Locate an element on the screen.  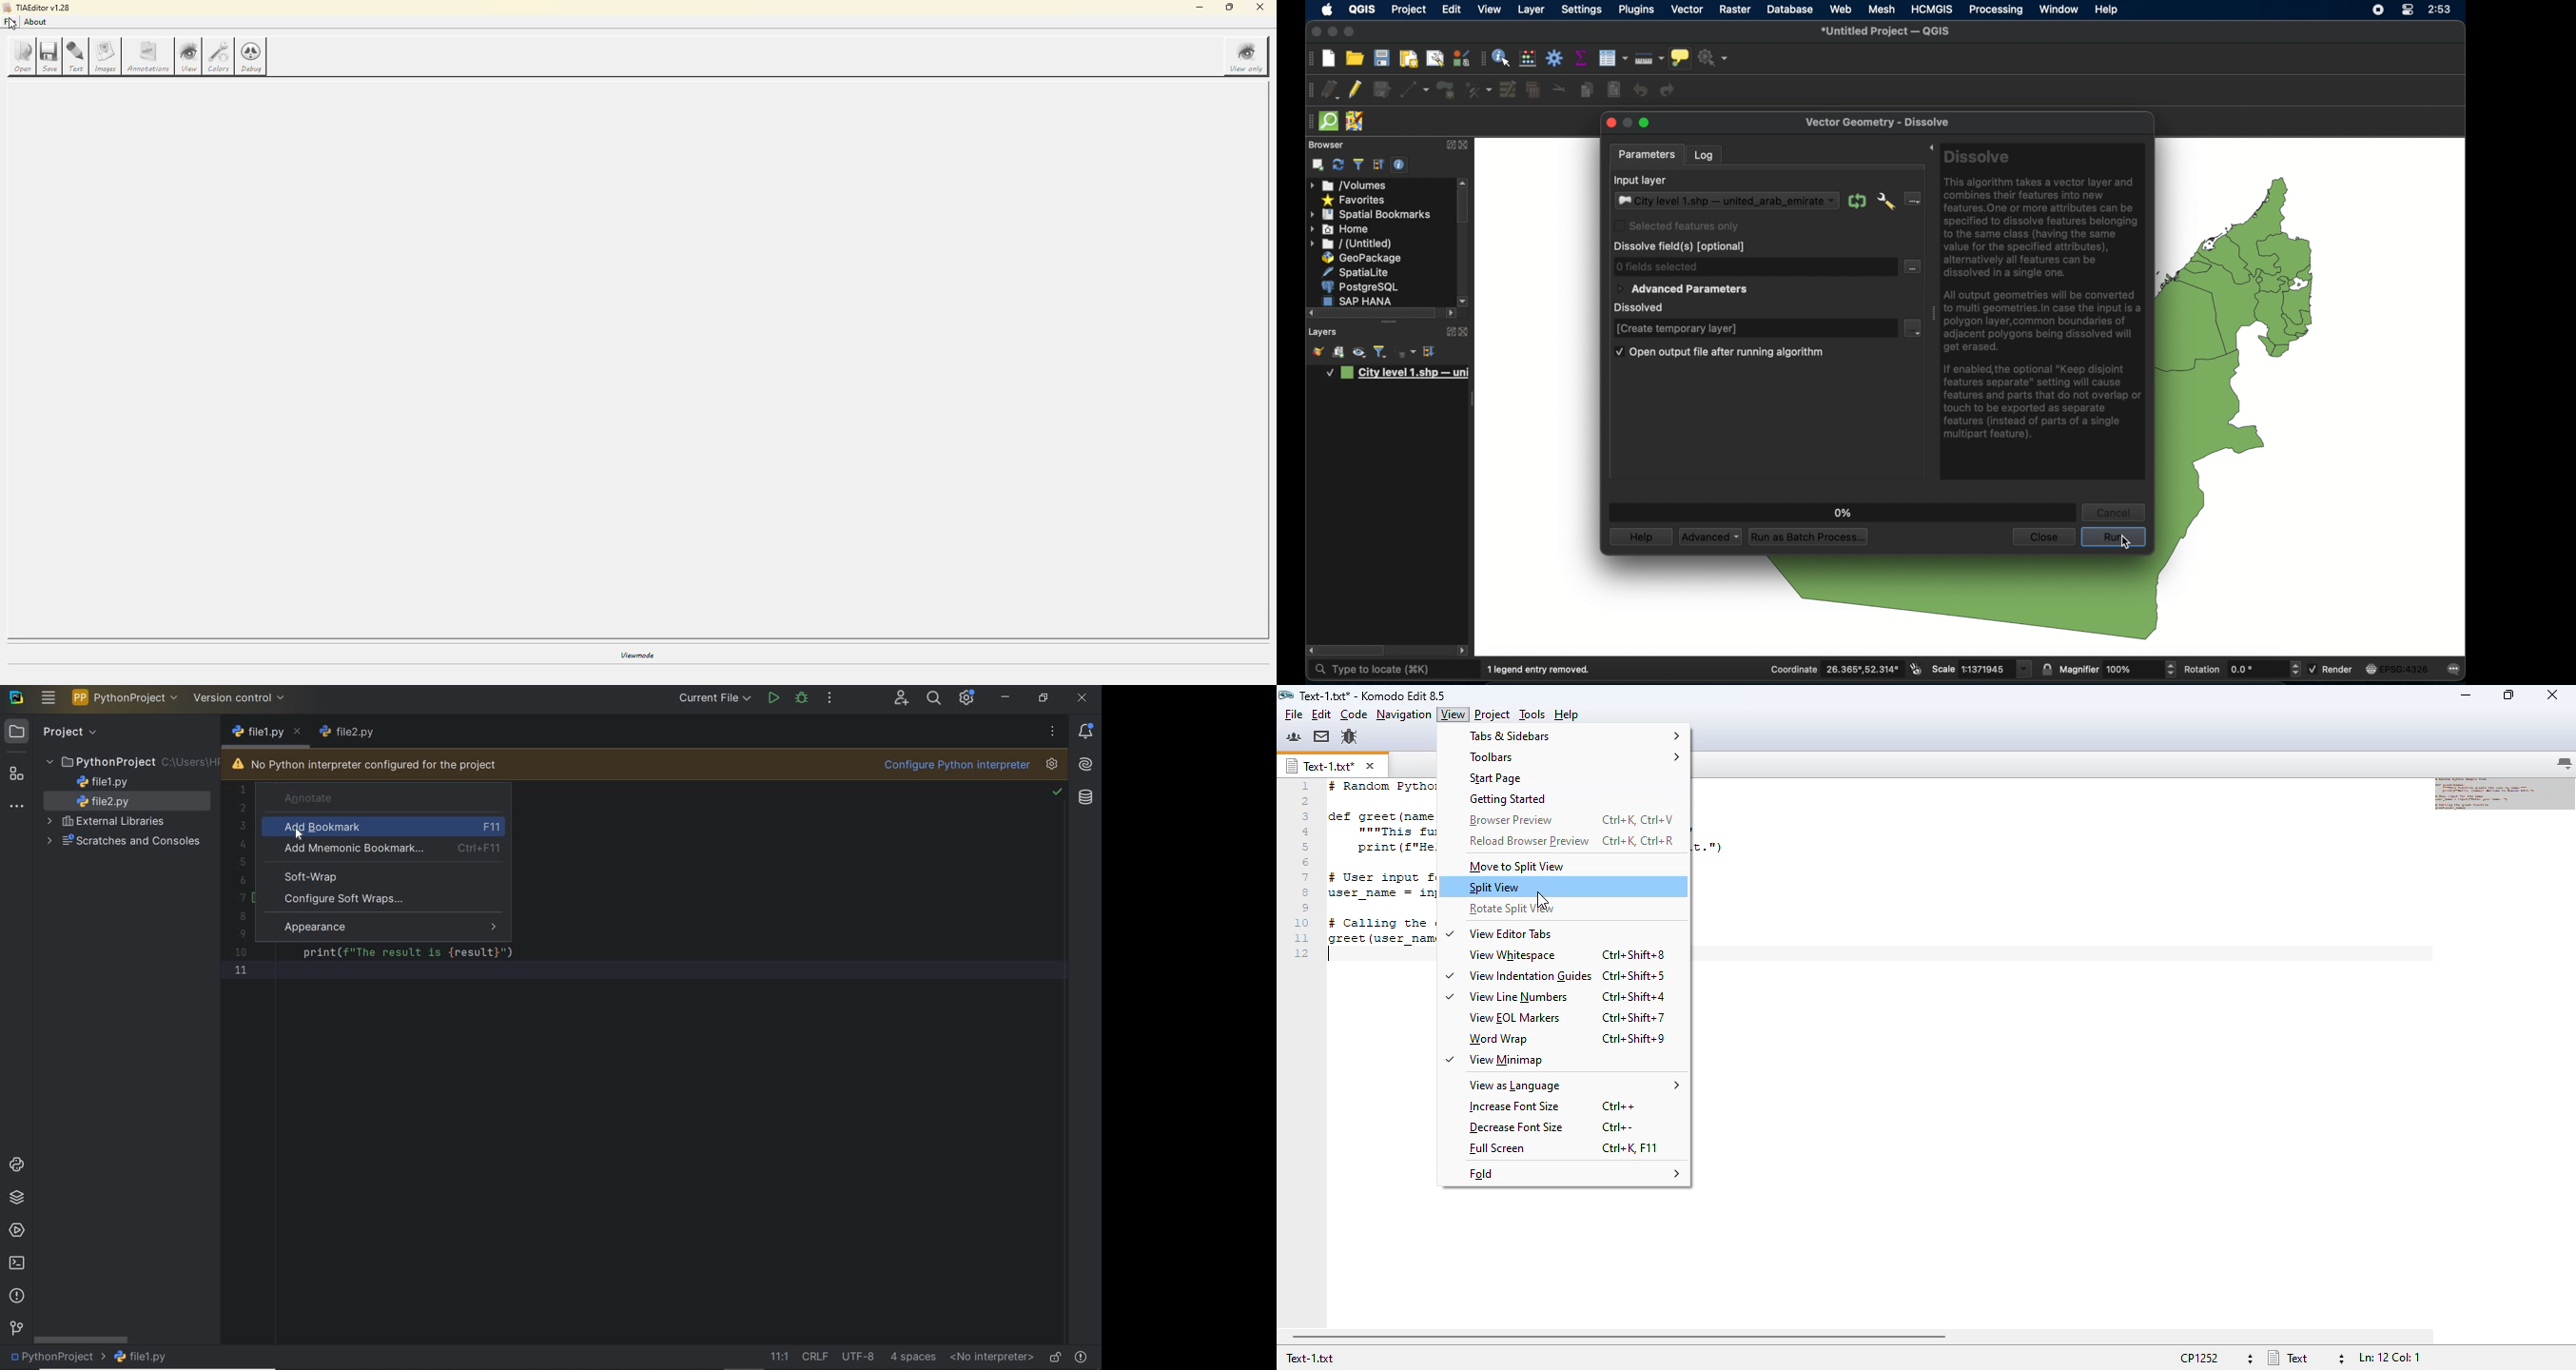
increase font size is located at coordinates (1515, 1106).